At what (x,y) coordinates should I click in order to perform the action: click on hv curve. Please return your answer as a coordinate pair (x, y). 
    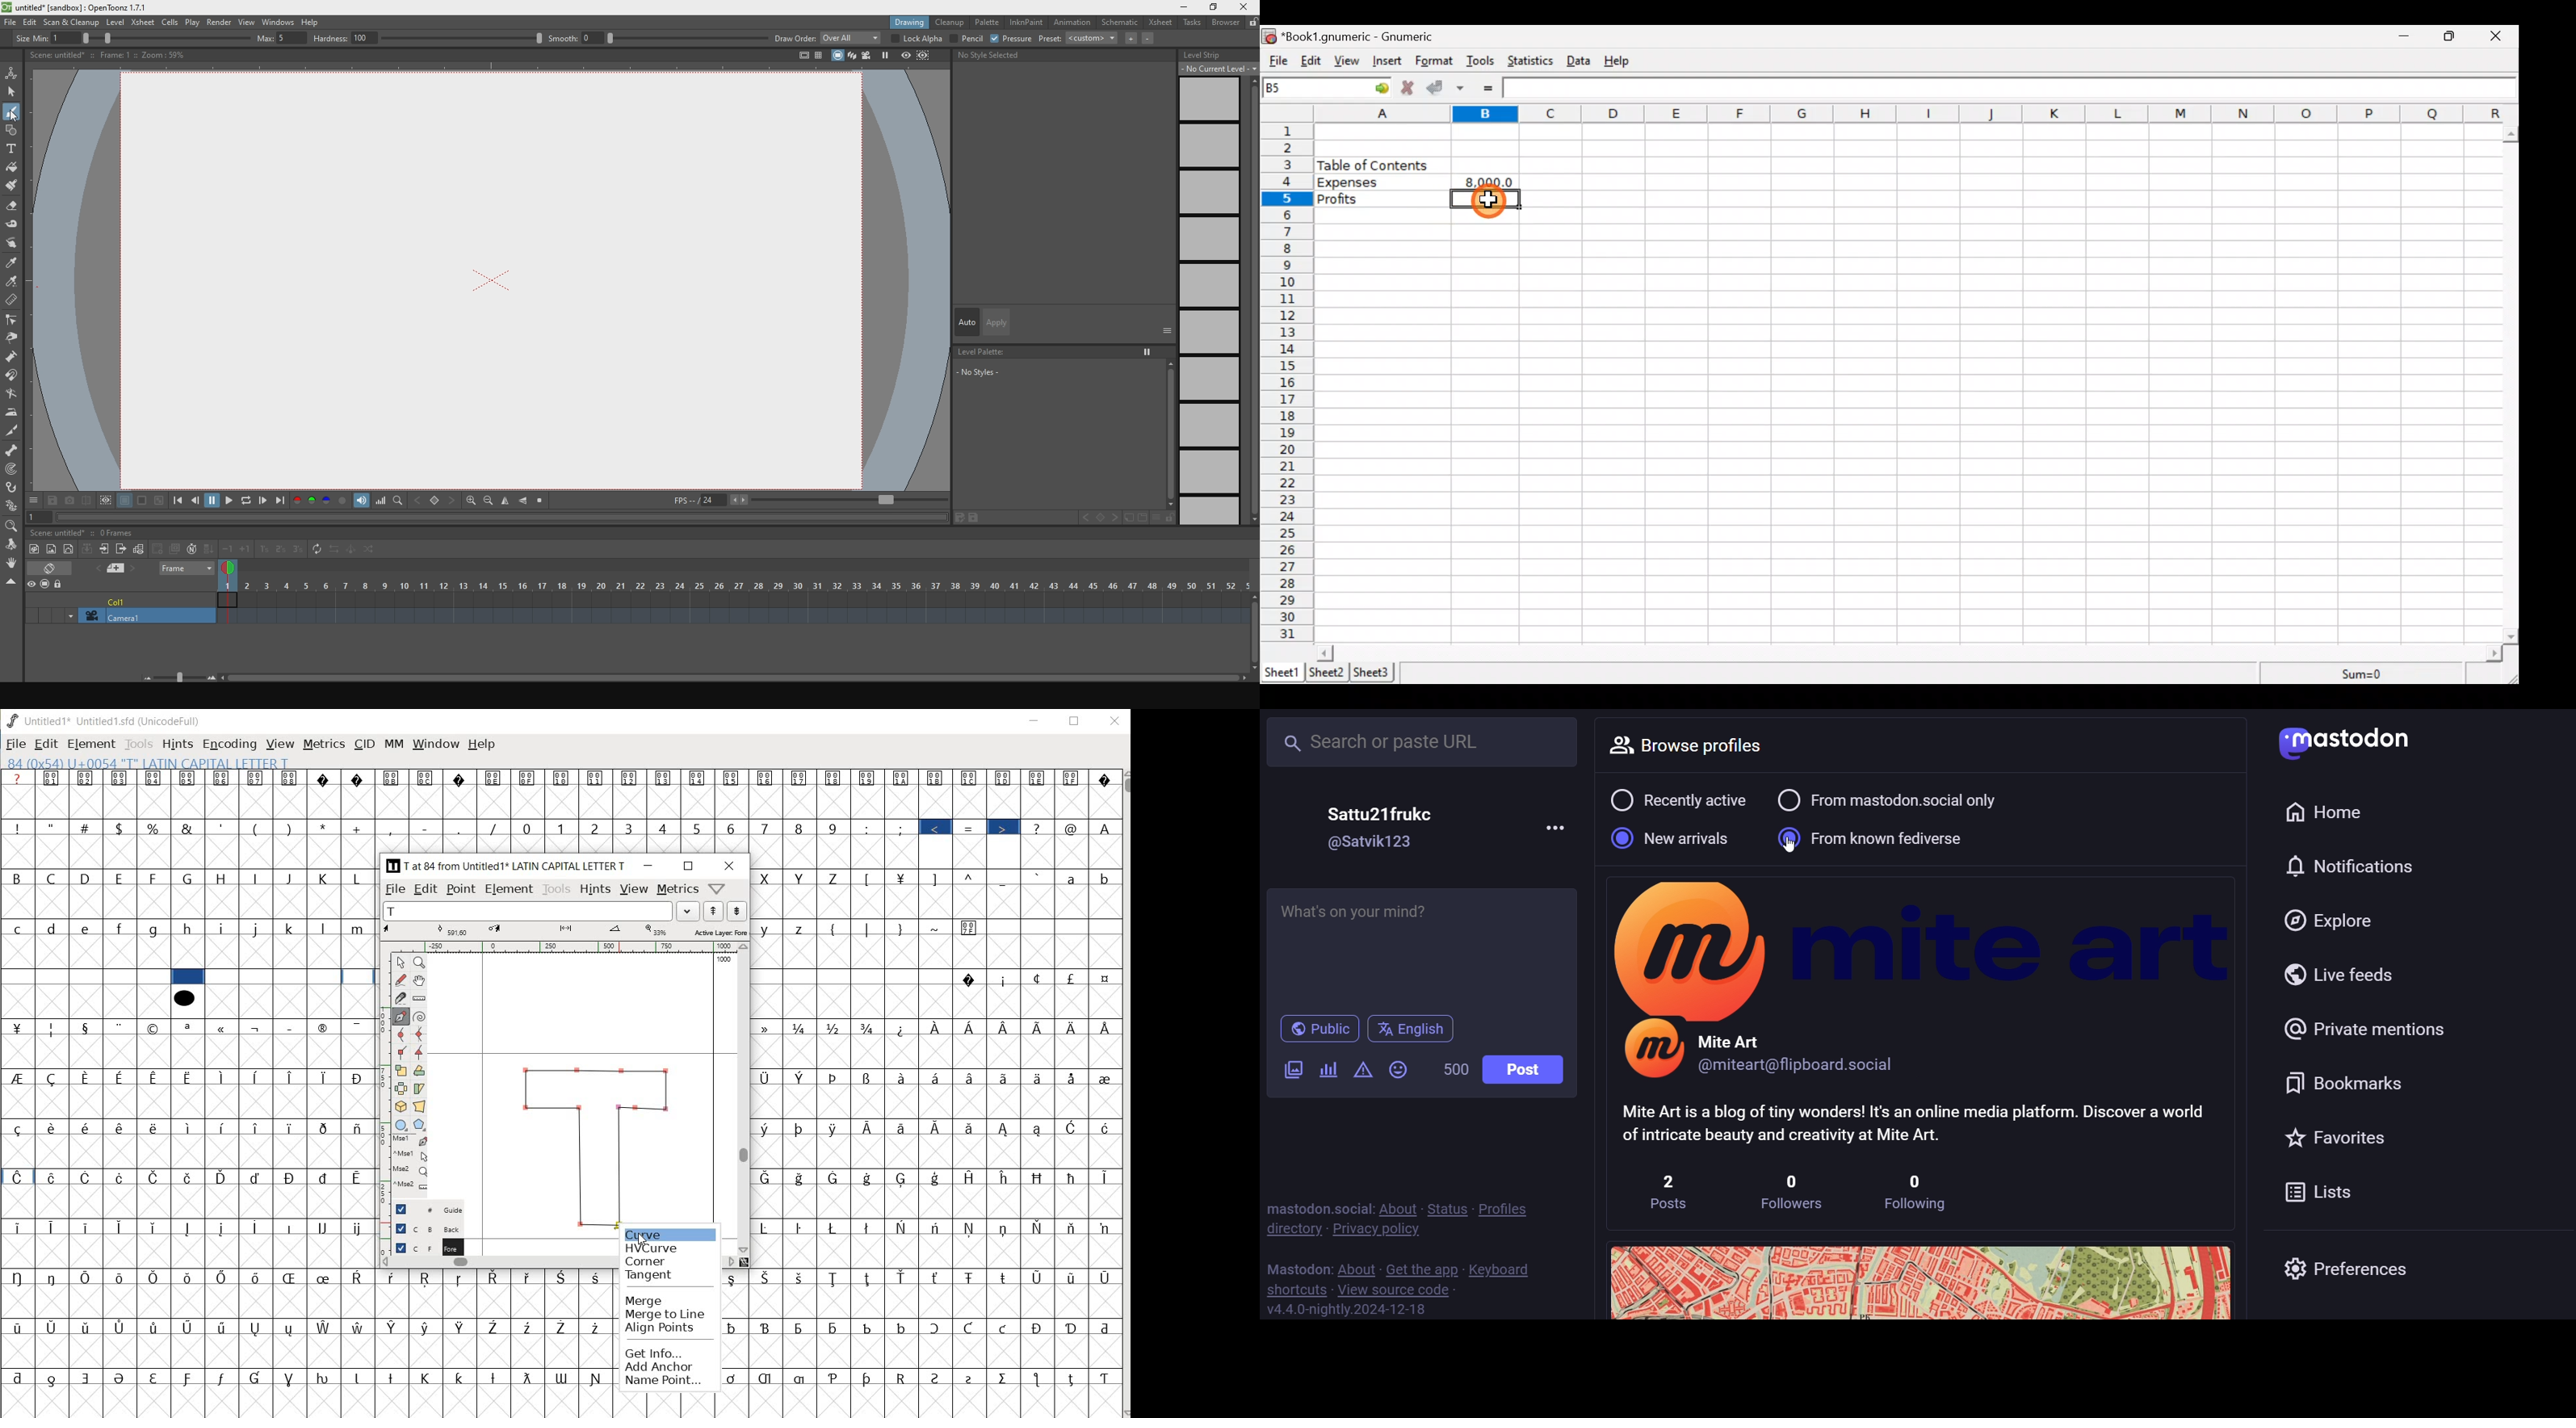
    Looking at the image, I should click on (653, 1246).